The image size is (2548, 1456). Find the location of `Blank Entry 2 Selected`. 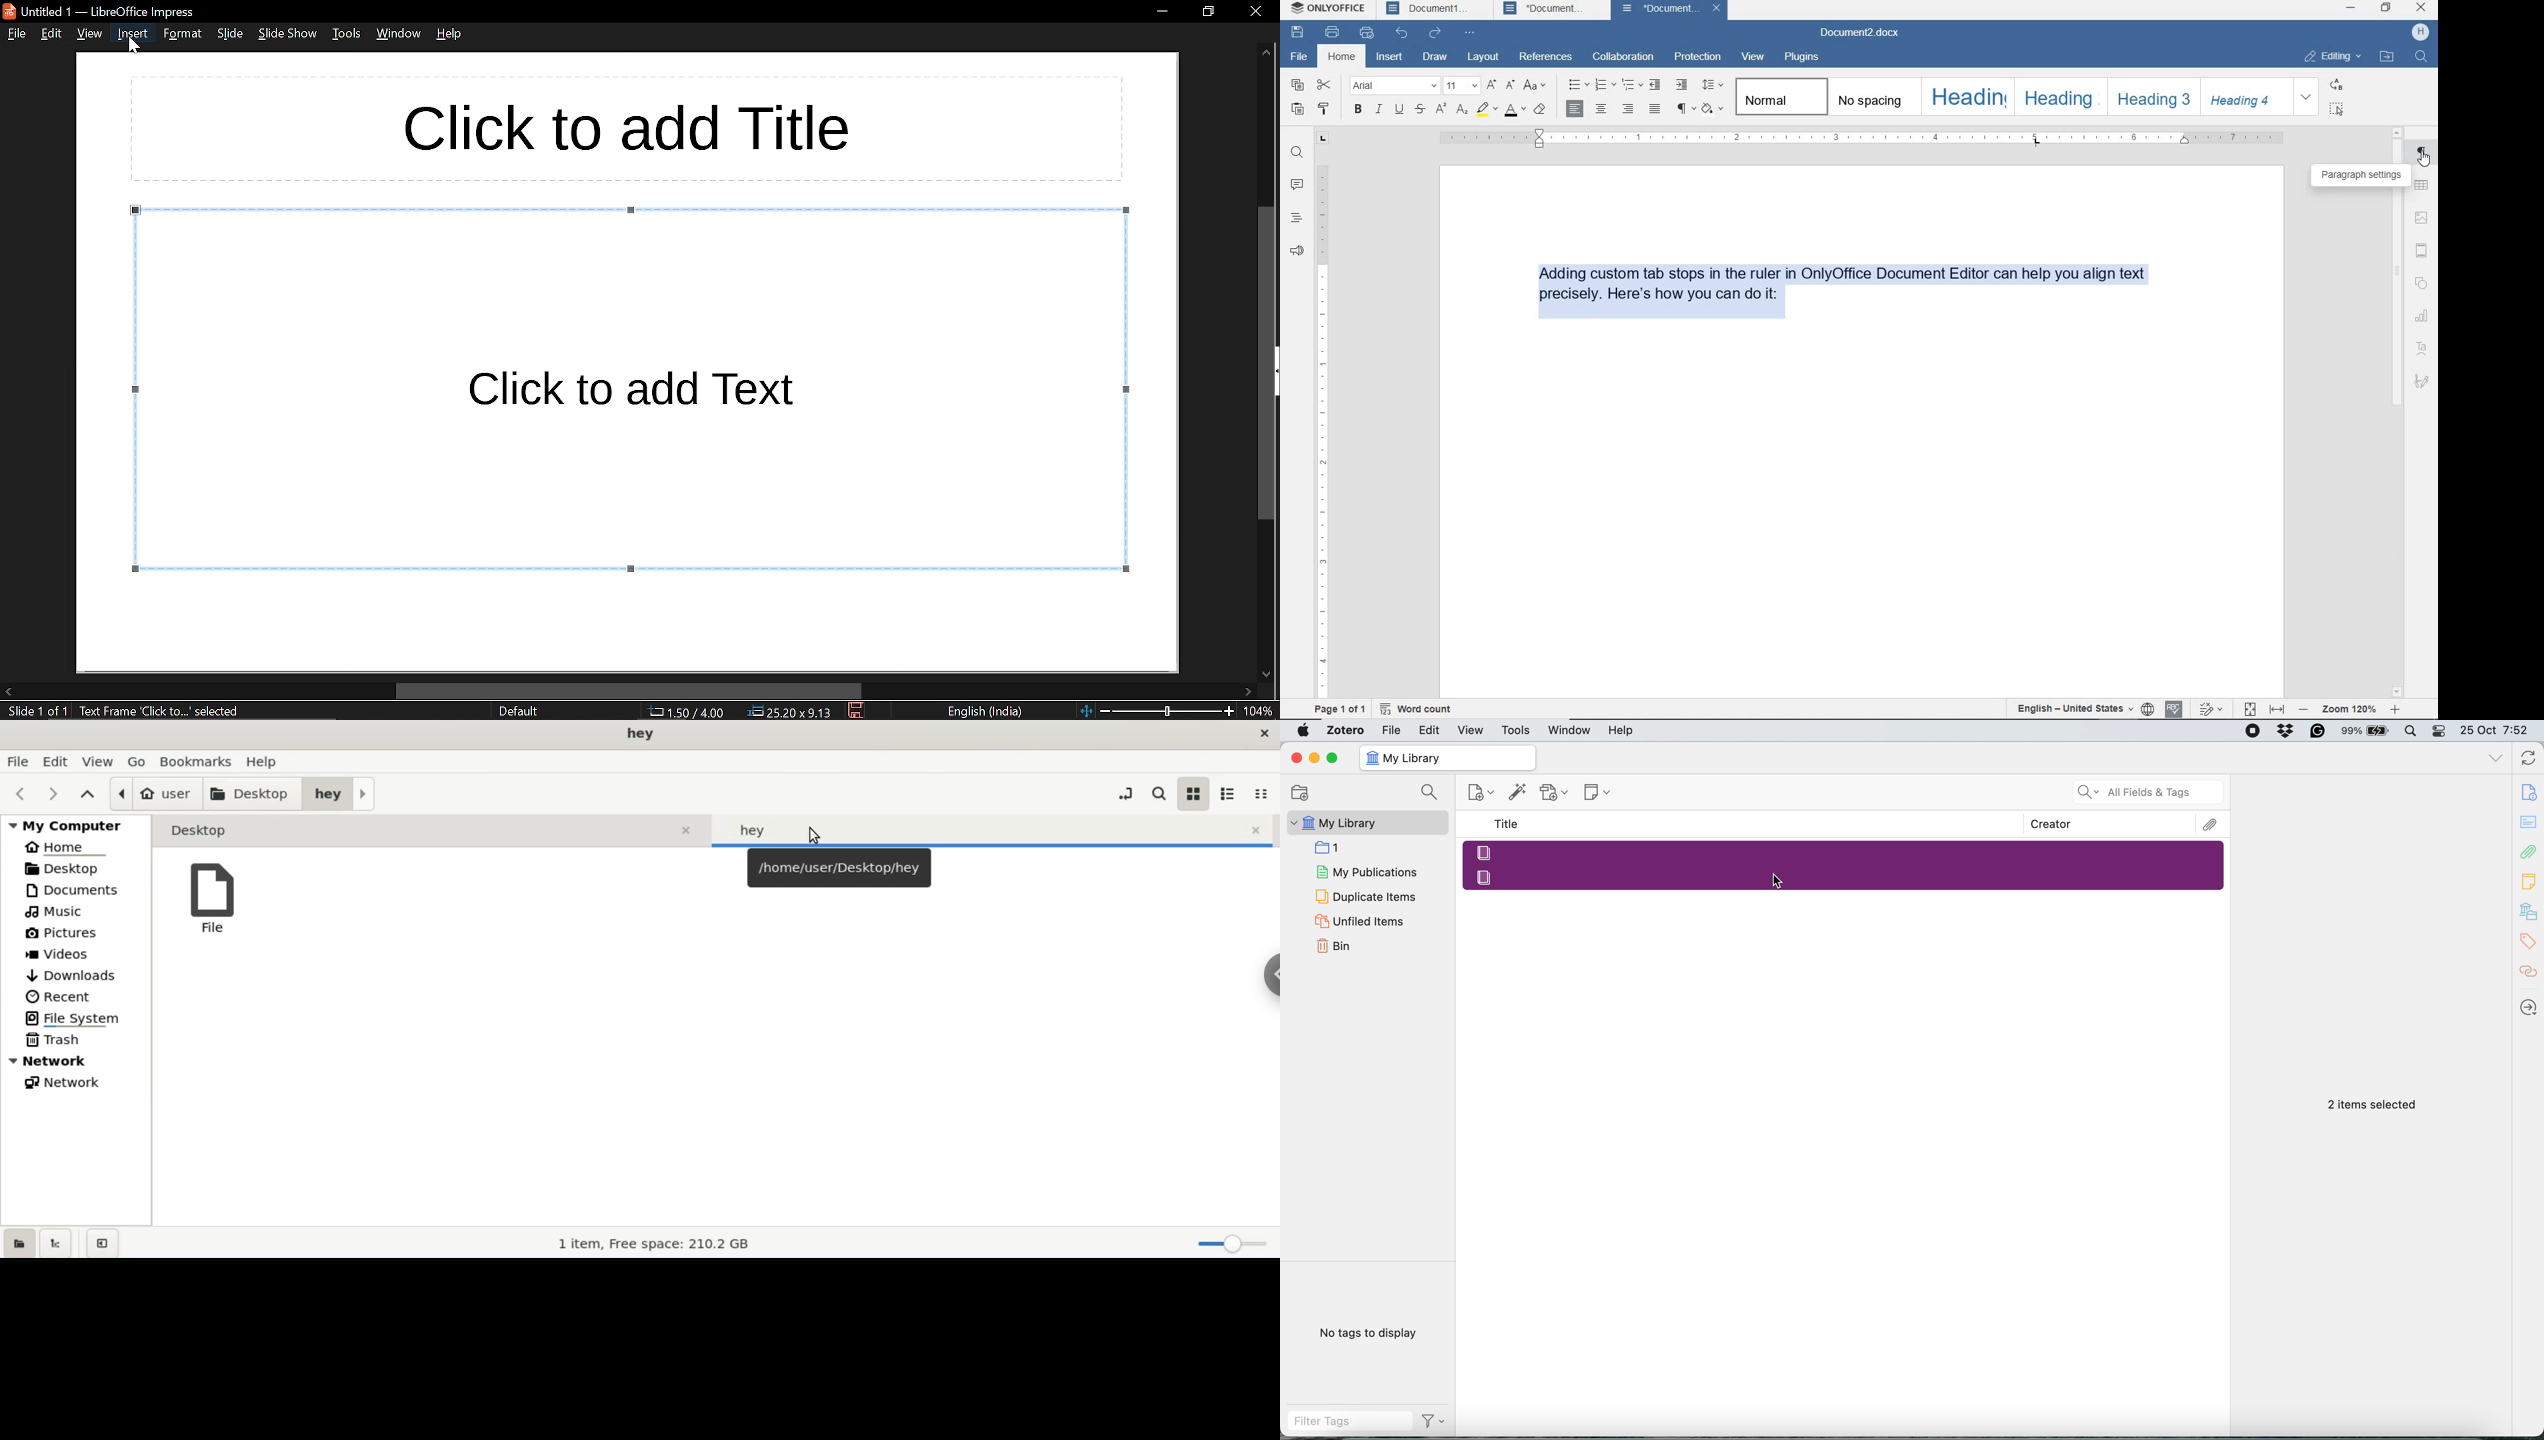

Blank Entry 2 Selected is located at coordinates (1845, 877).